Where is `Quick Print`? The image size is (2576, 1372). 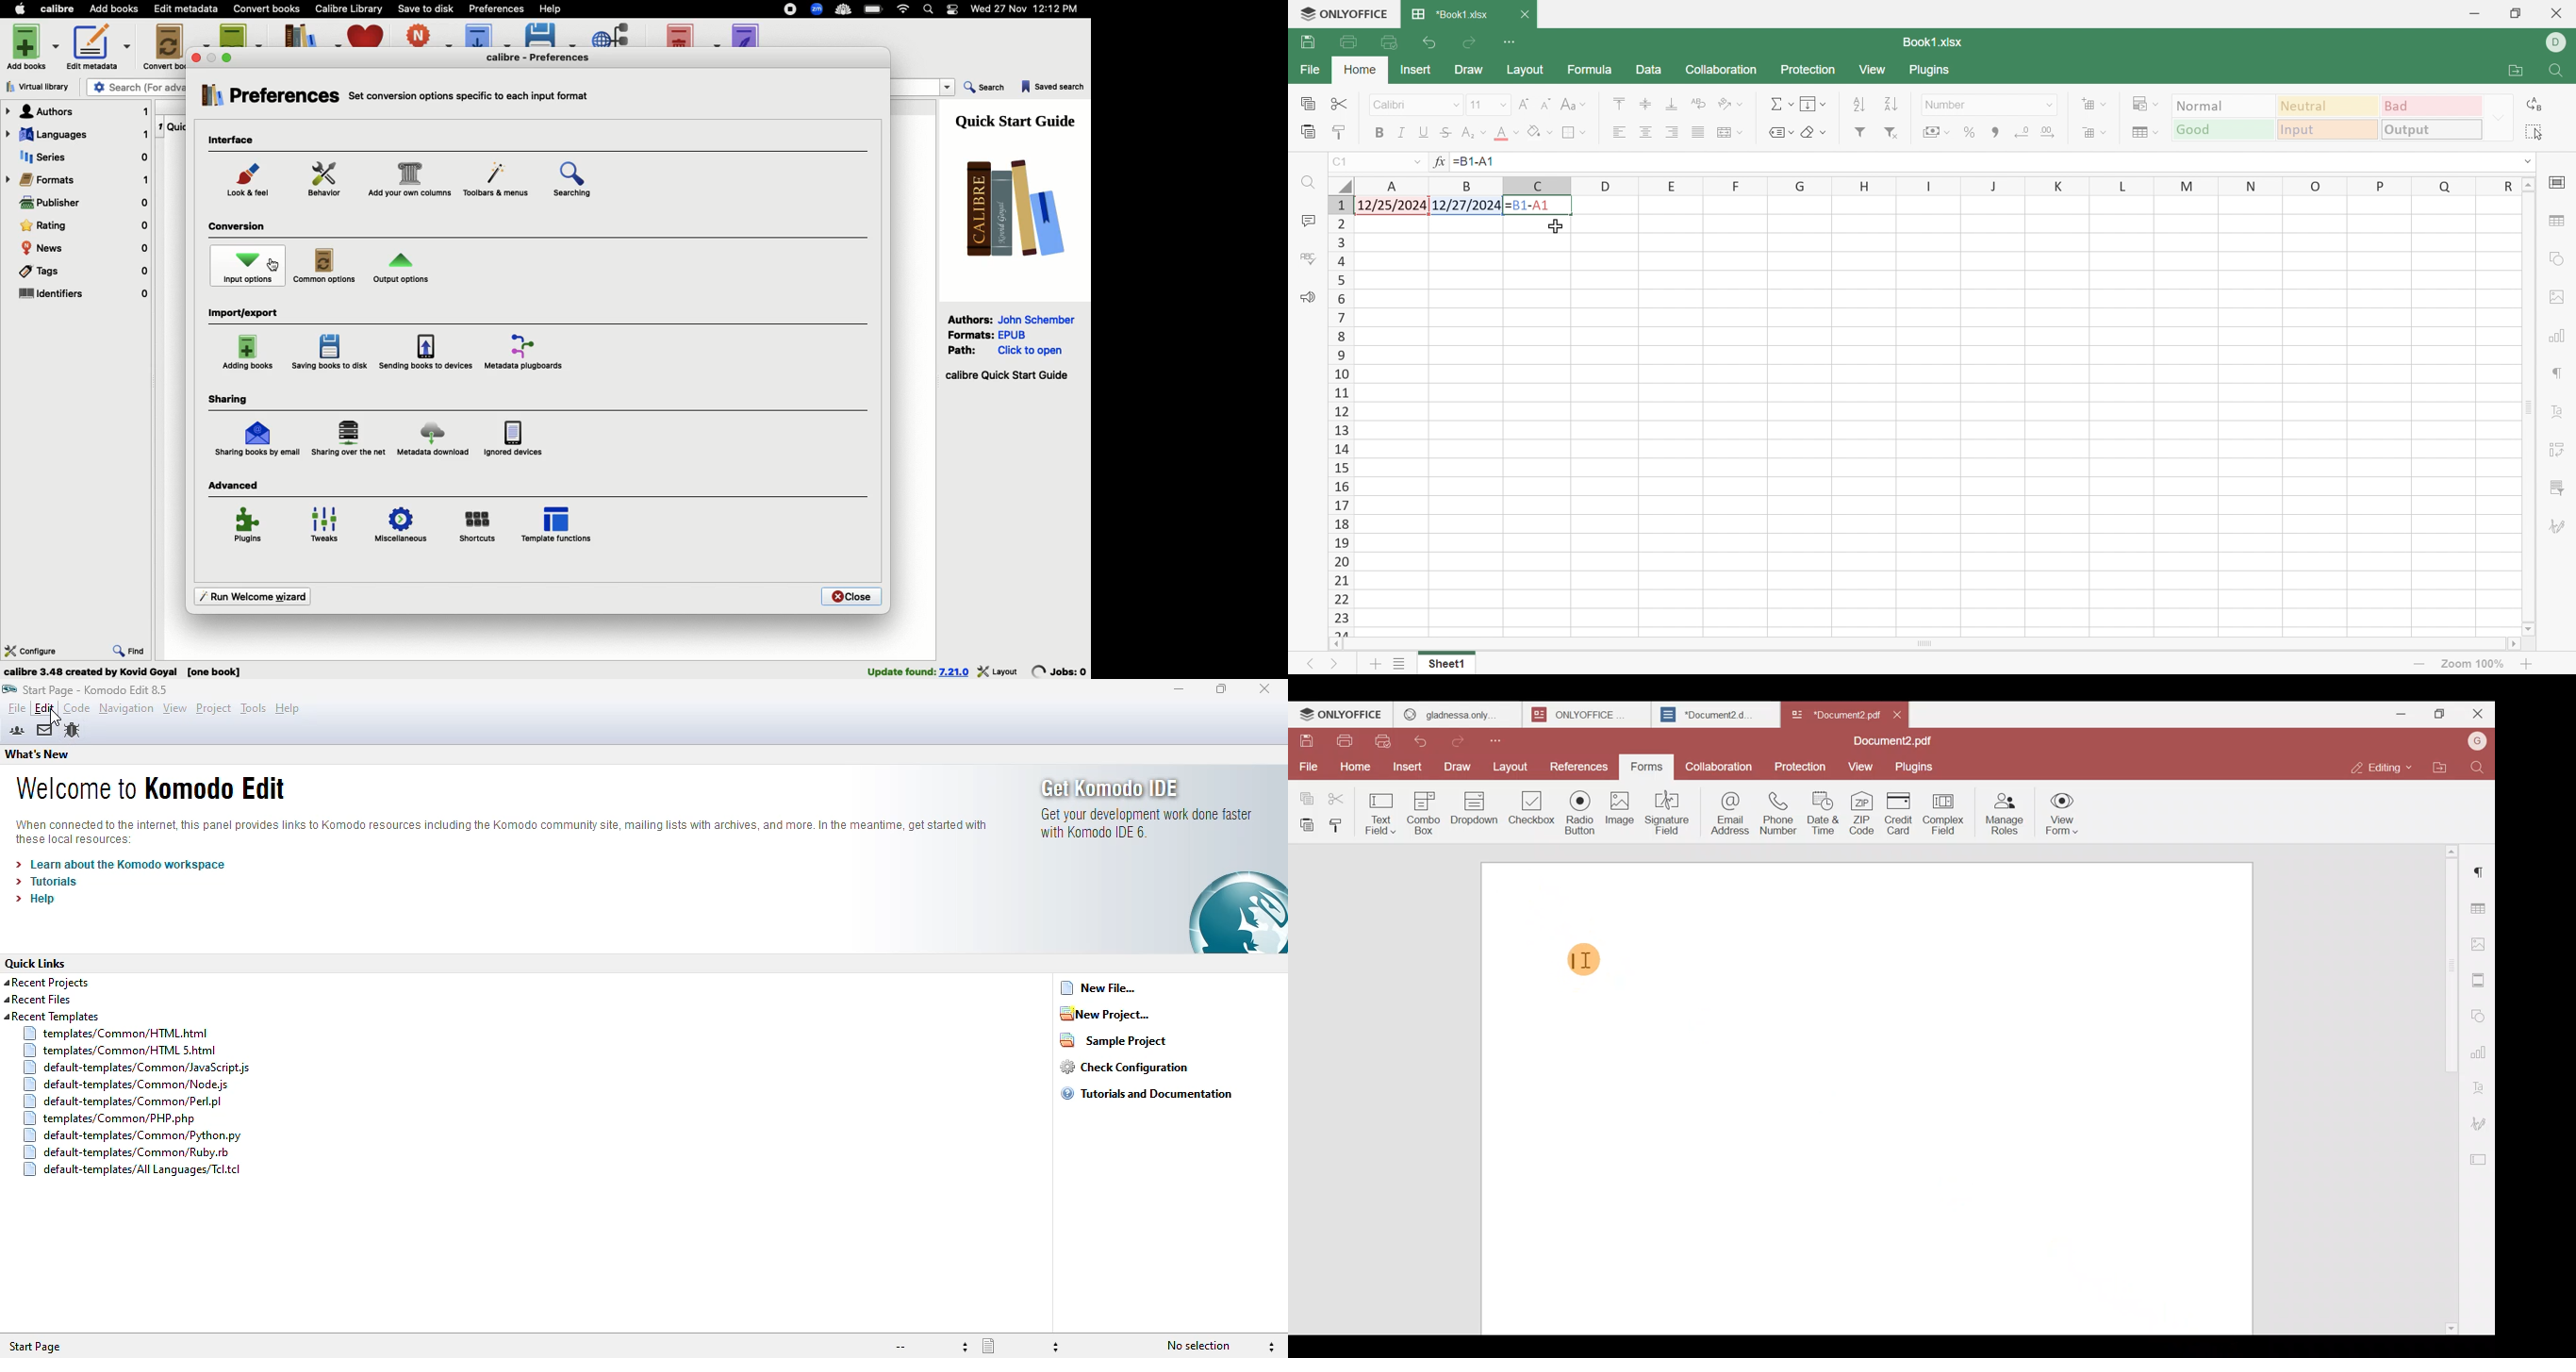 Quick Print is located at coordinates (1387, 42).